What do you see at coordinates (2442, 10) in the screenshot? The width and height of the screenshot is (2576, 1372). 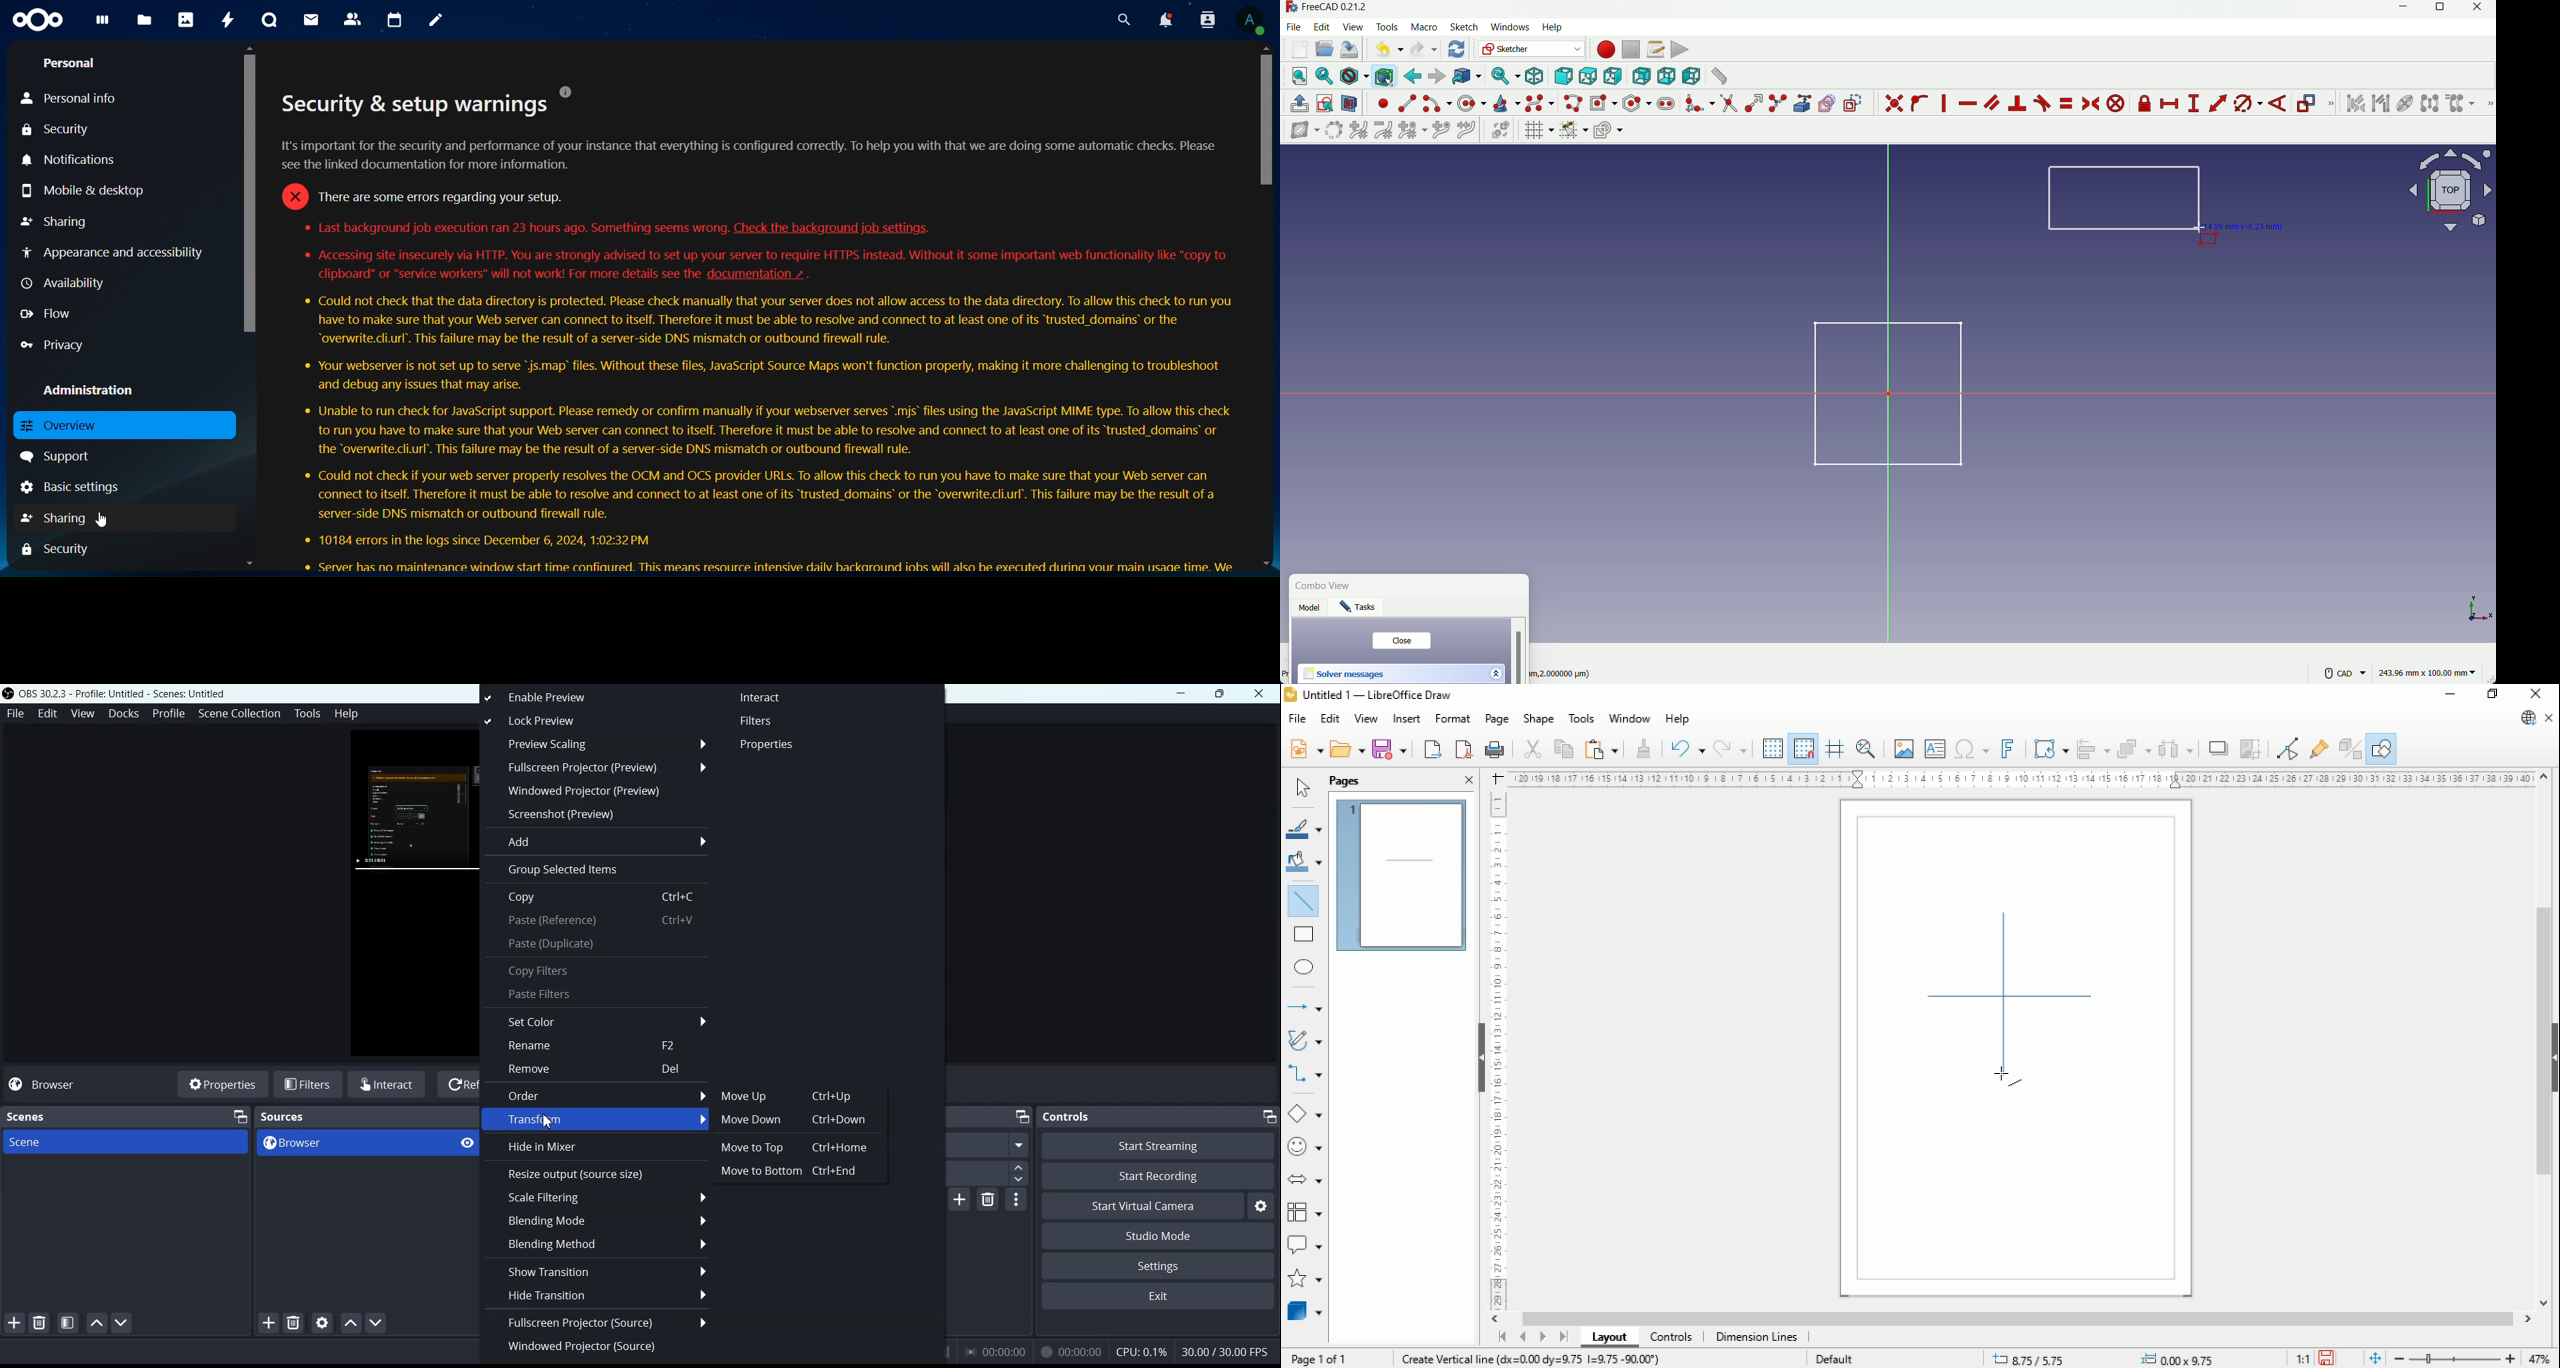 I see `maximize or restore` at bounding box center [2442, 10].